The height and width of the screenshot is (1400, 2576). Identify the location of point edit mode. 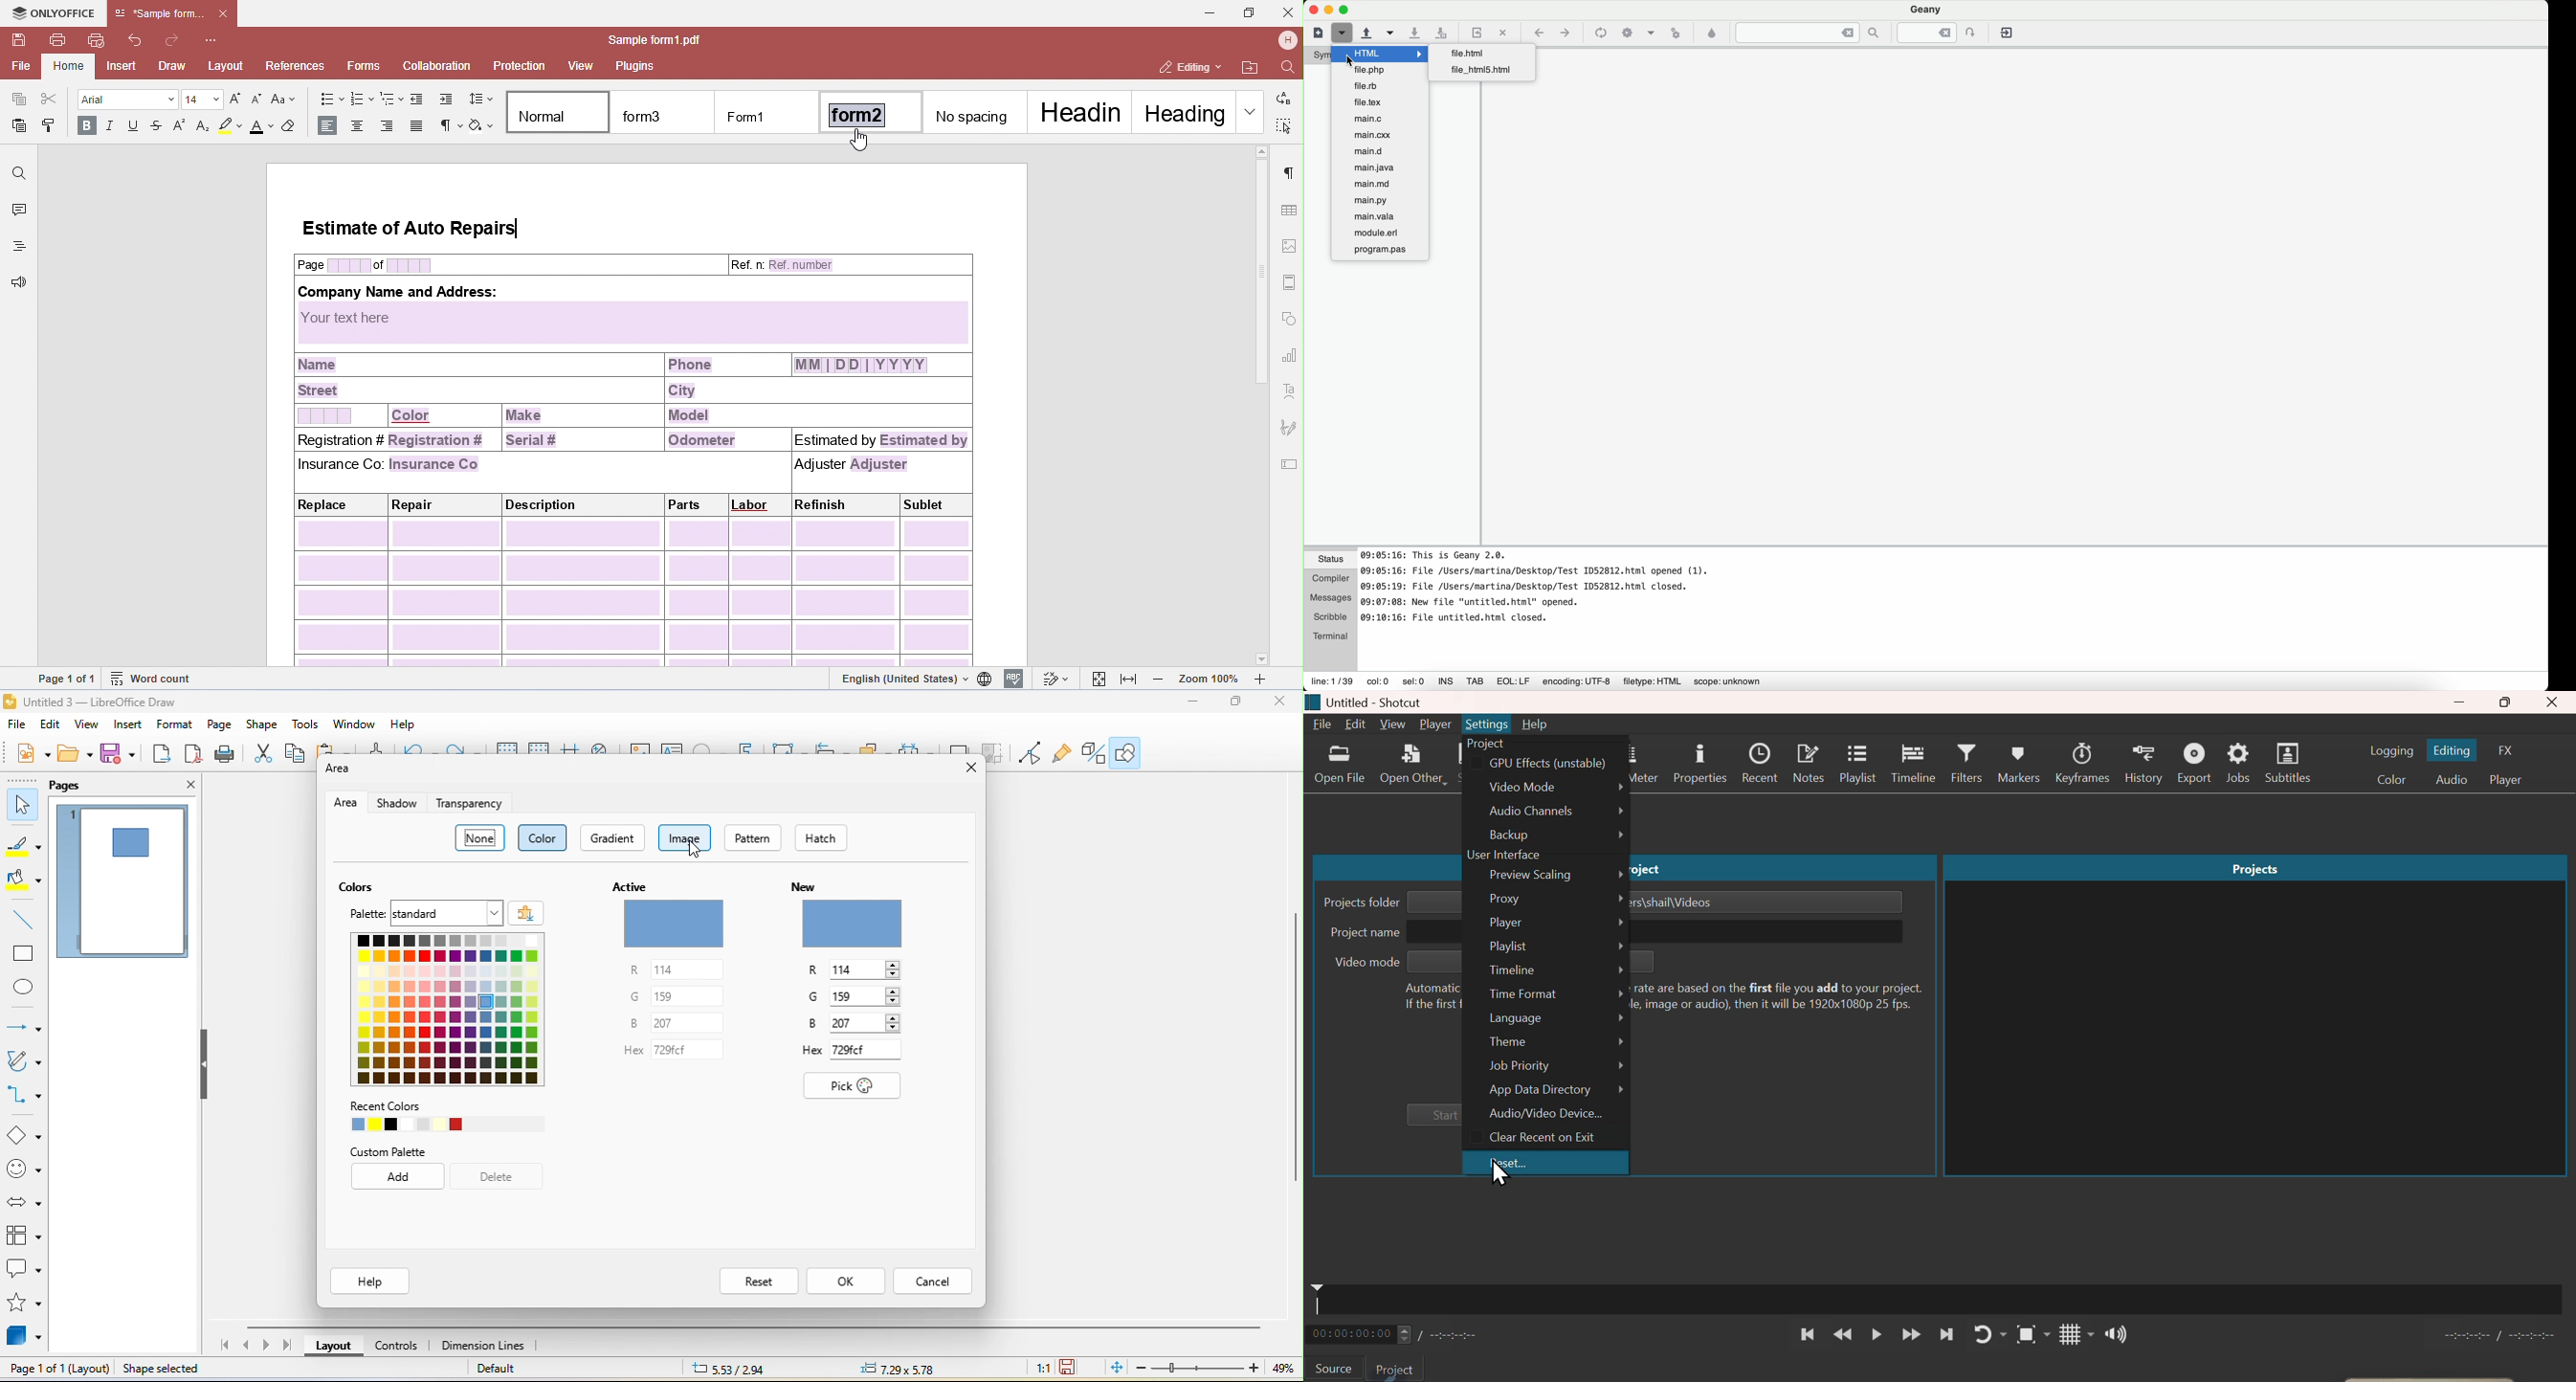
(1029, 753).